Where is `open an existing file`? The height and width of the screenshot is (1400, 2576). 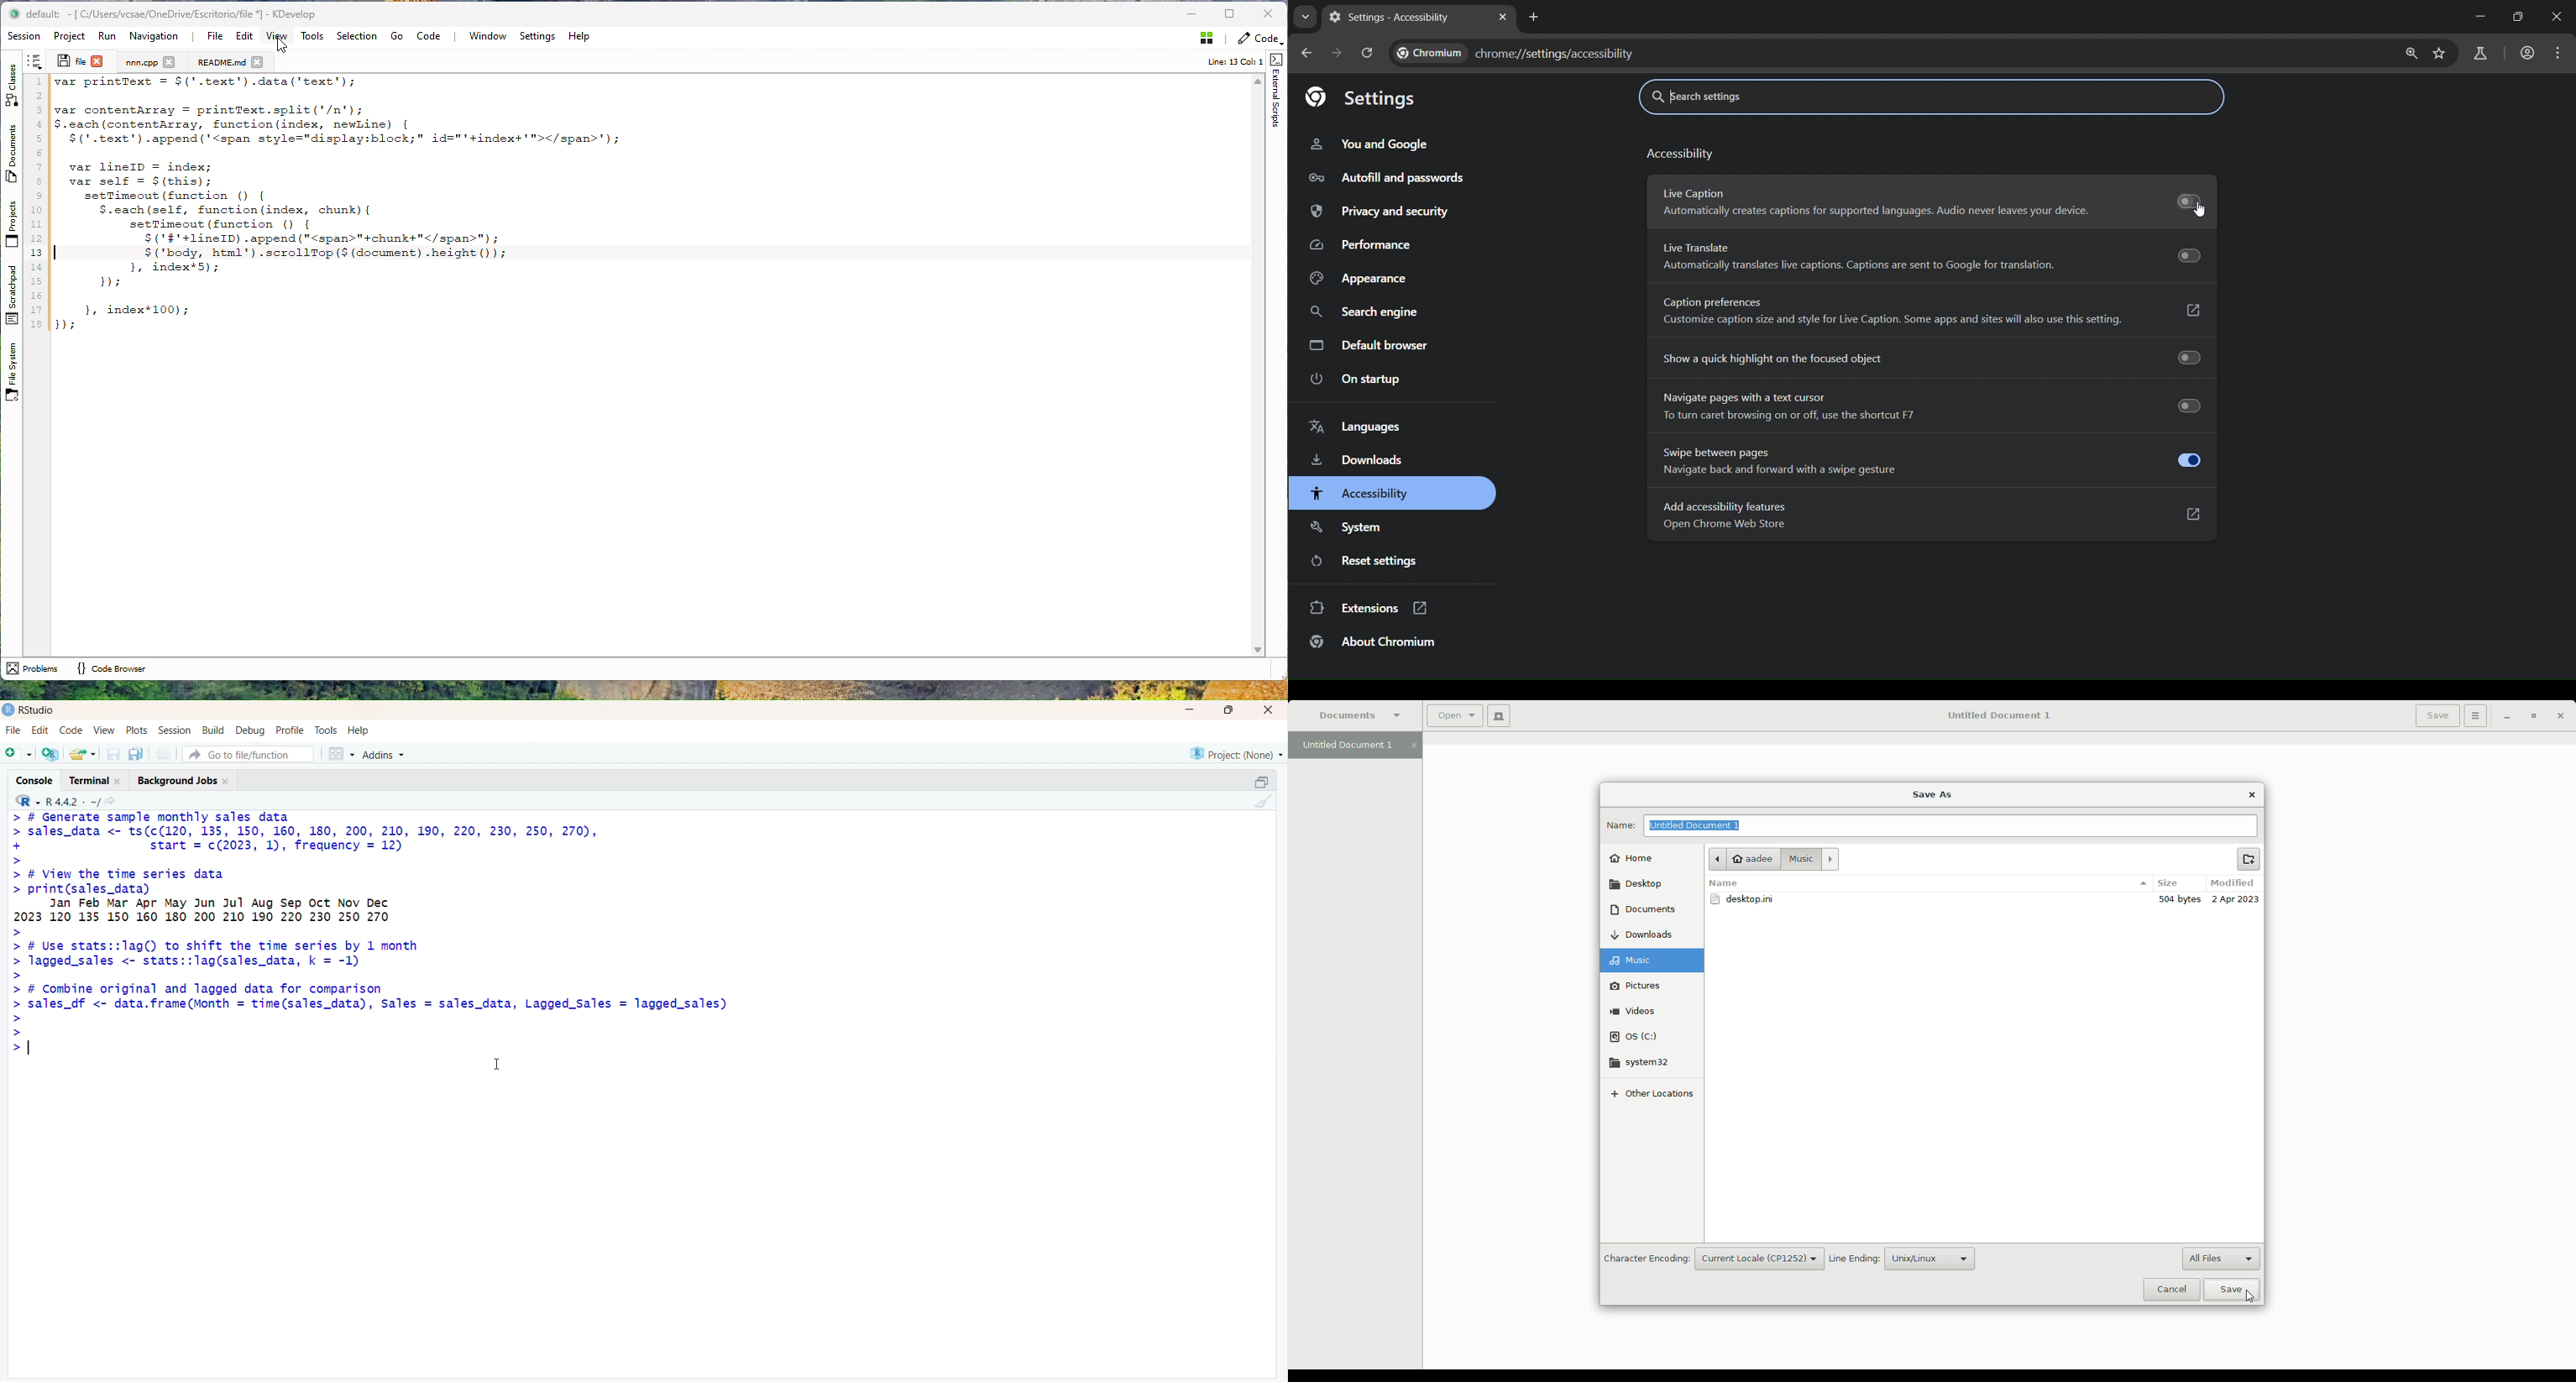
open an existing file is located at coordinates (83, 754).